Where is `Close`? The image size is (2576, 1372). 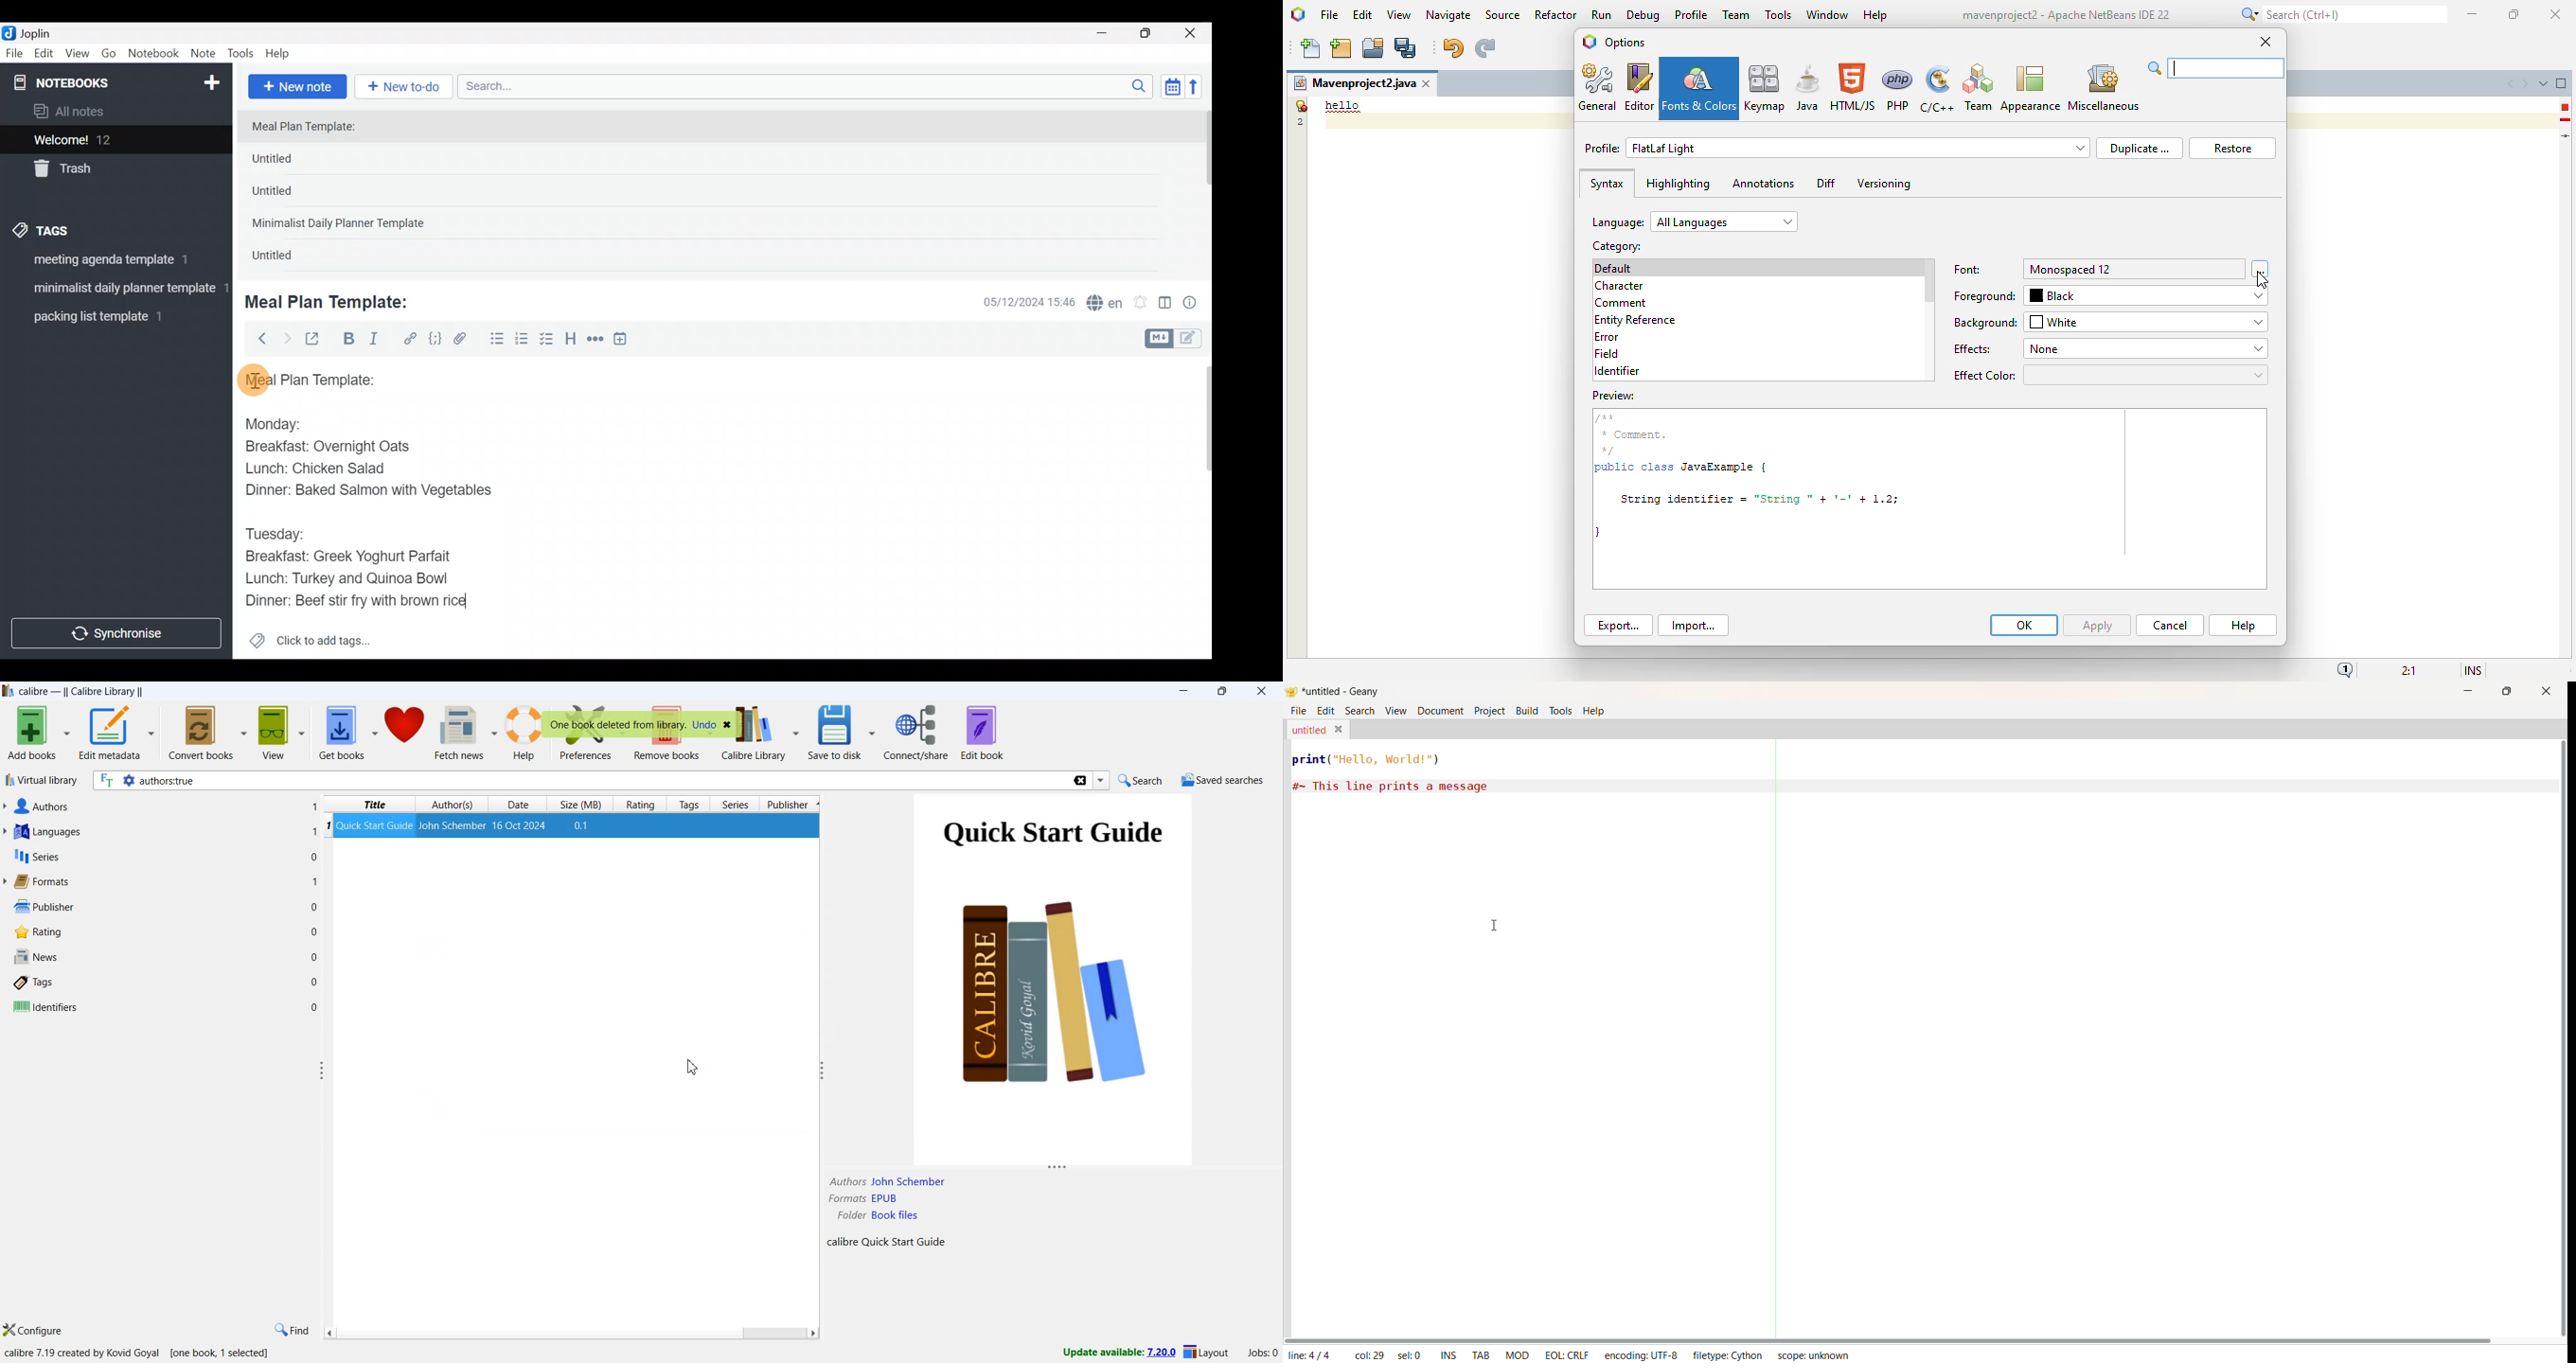
Close is located at coordinates (1192, 34).